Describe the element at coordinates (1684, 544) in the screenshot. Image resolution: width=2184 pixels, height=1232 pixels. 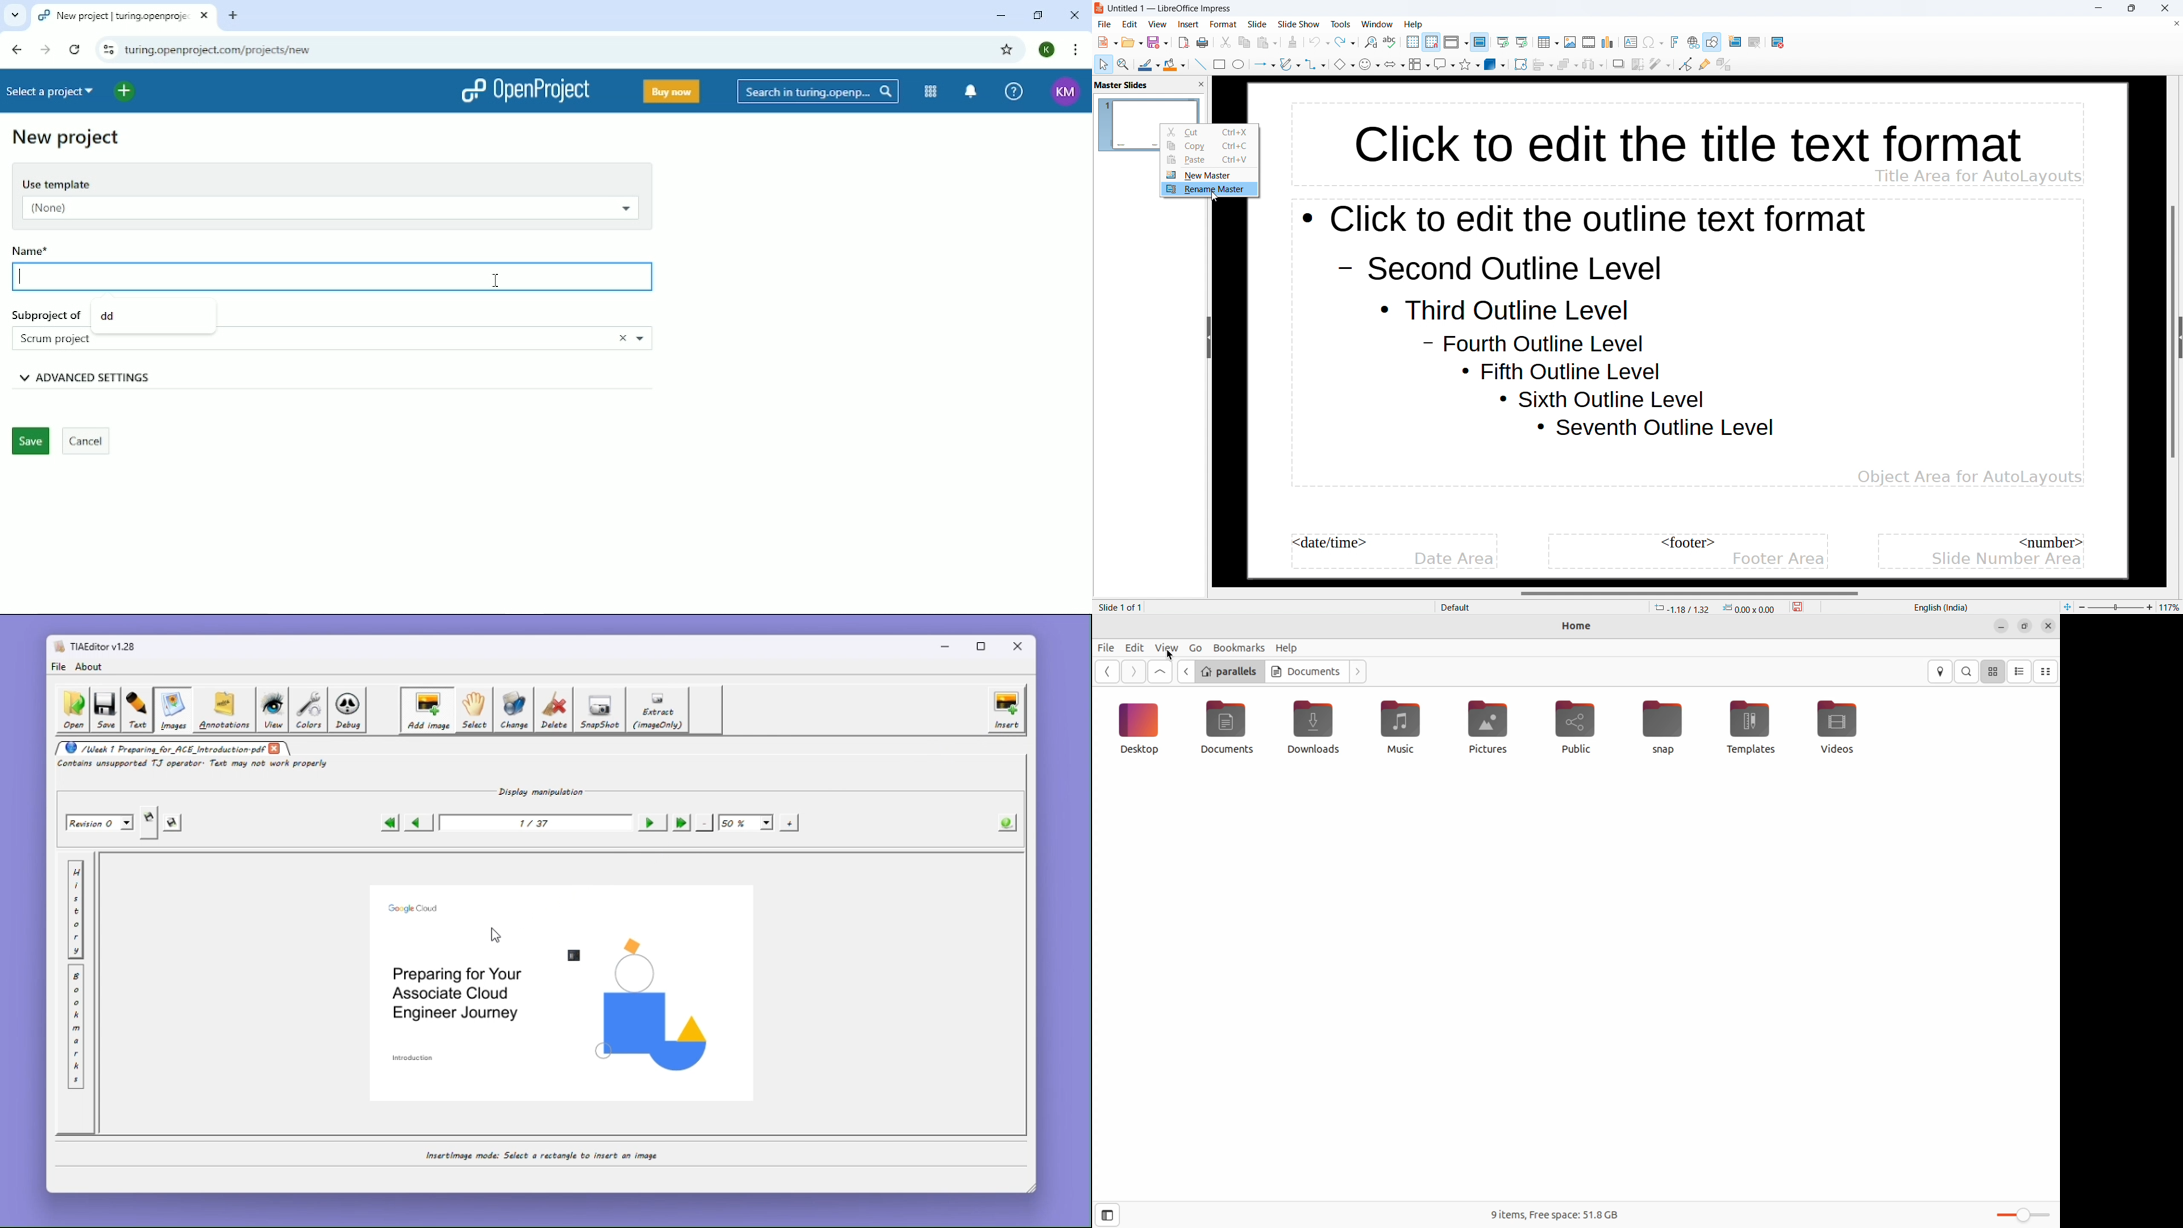
I see `<footer>` at that location.